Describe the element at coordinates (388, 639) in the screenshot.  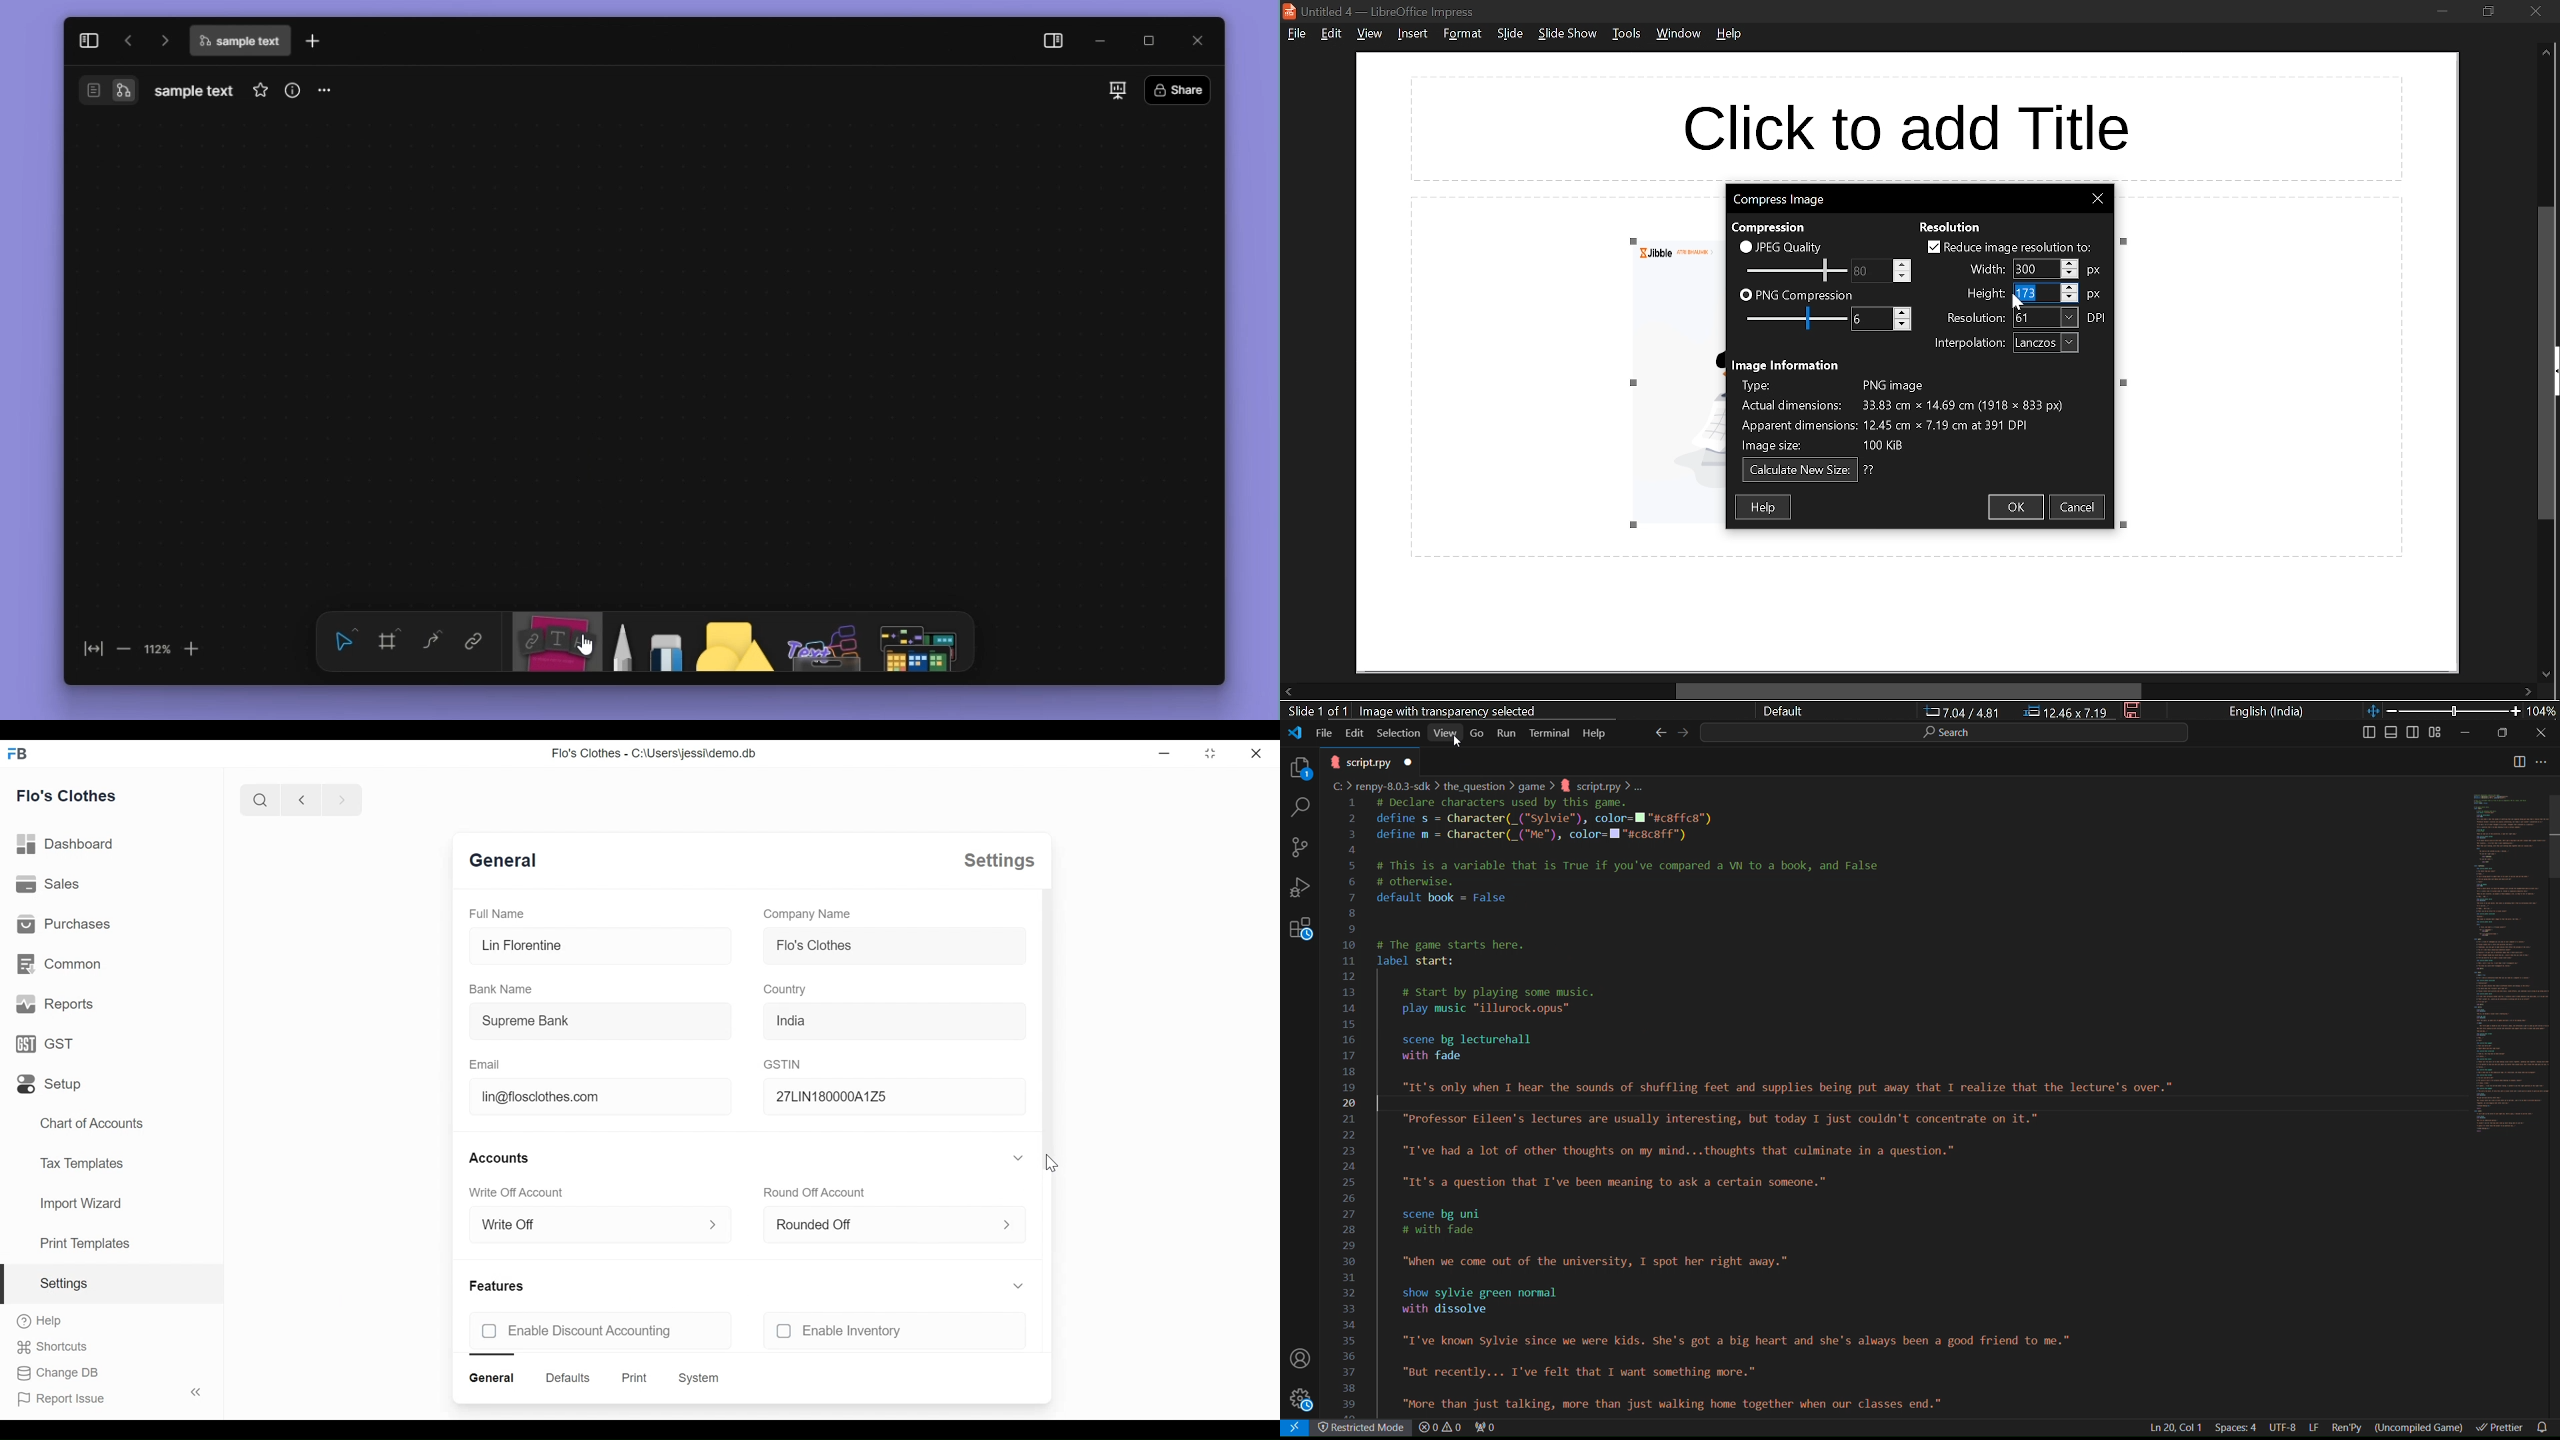
I see `frame` at that location.